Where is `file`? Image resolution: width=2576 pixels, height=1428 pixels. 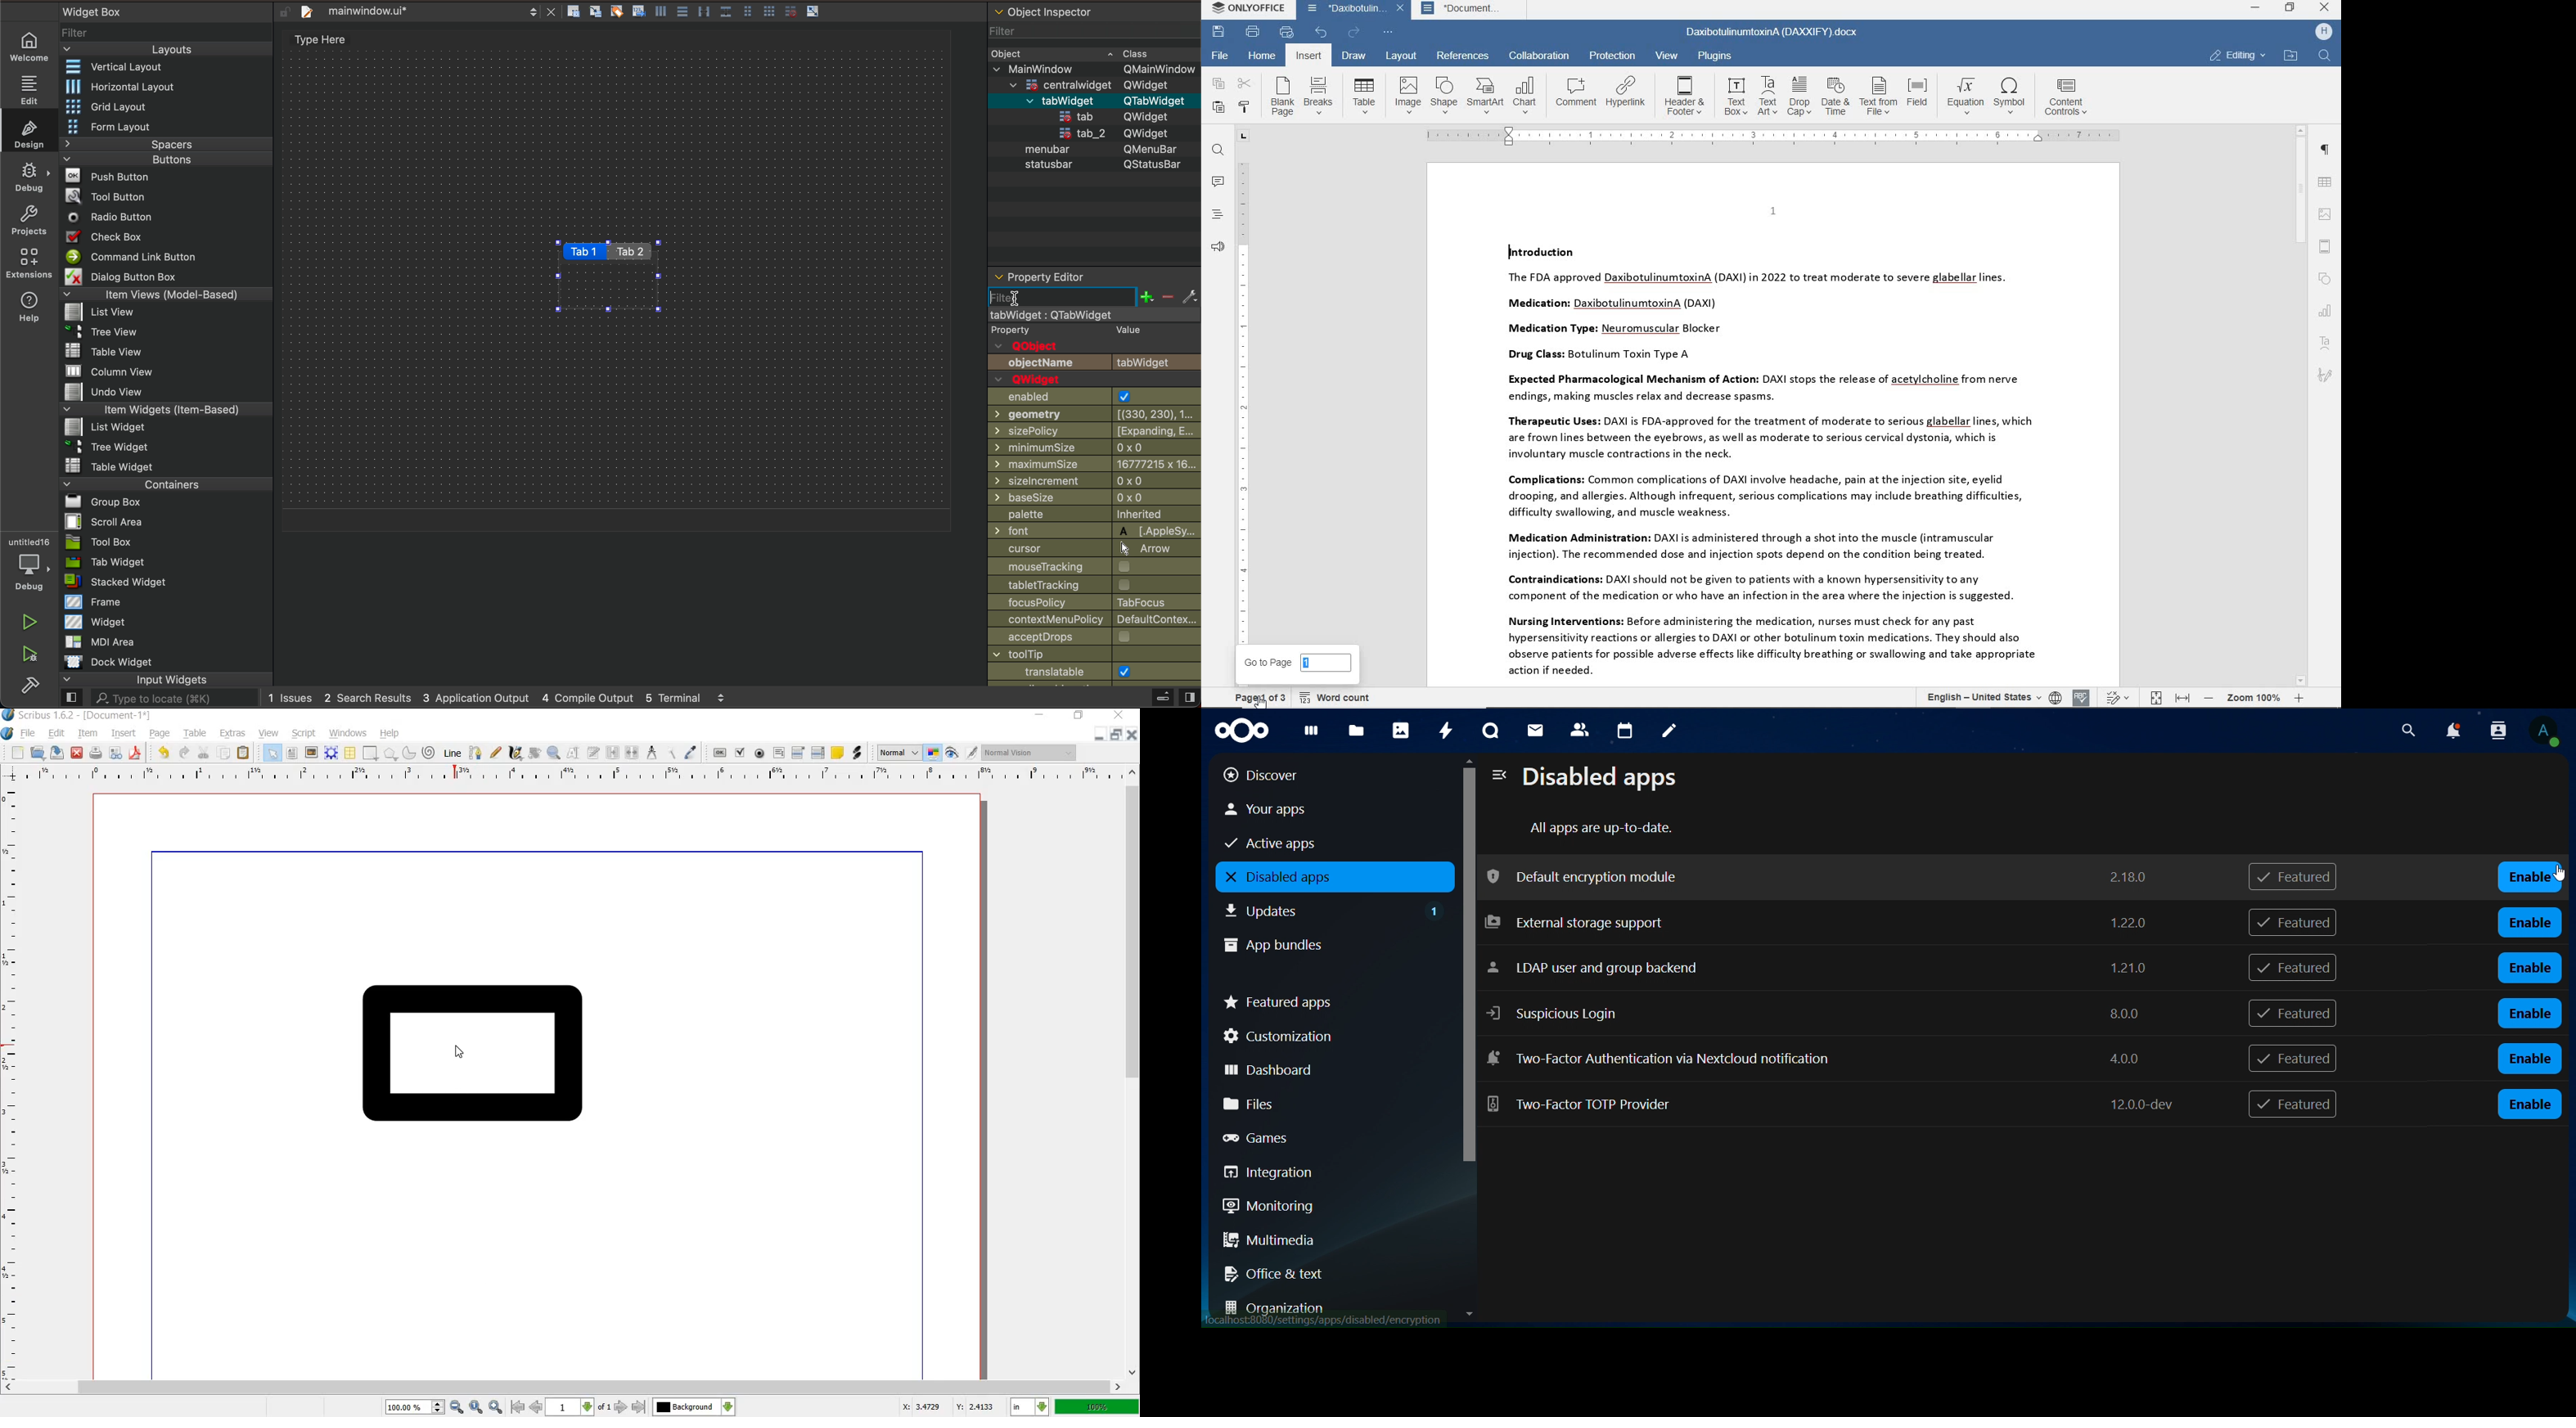 file is located at coordinates (28, 735).